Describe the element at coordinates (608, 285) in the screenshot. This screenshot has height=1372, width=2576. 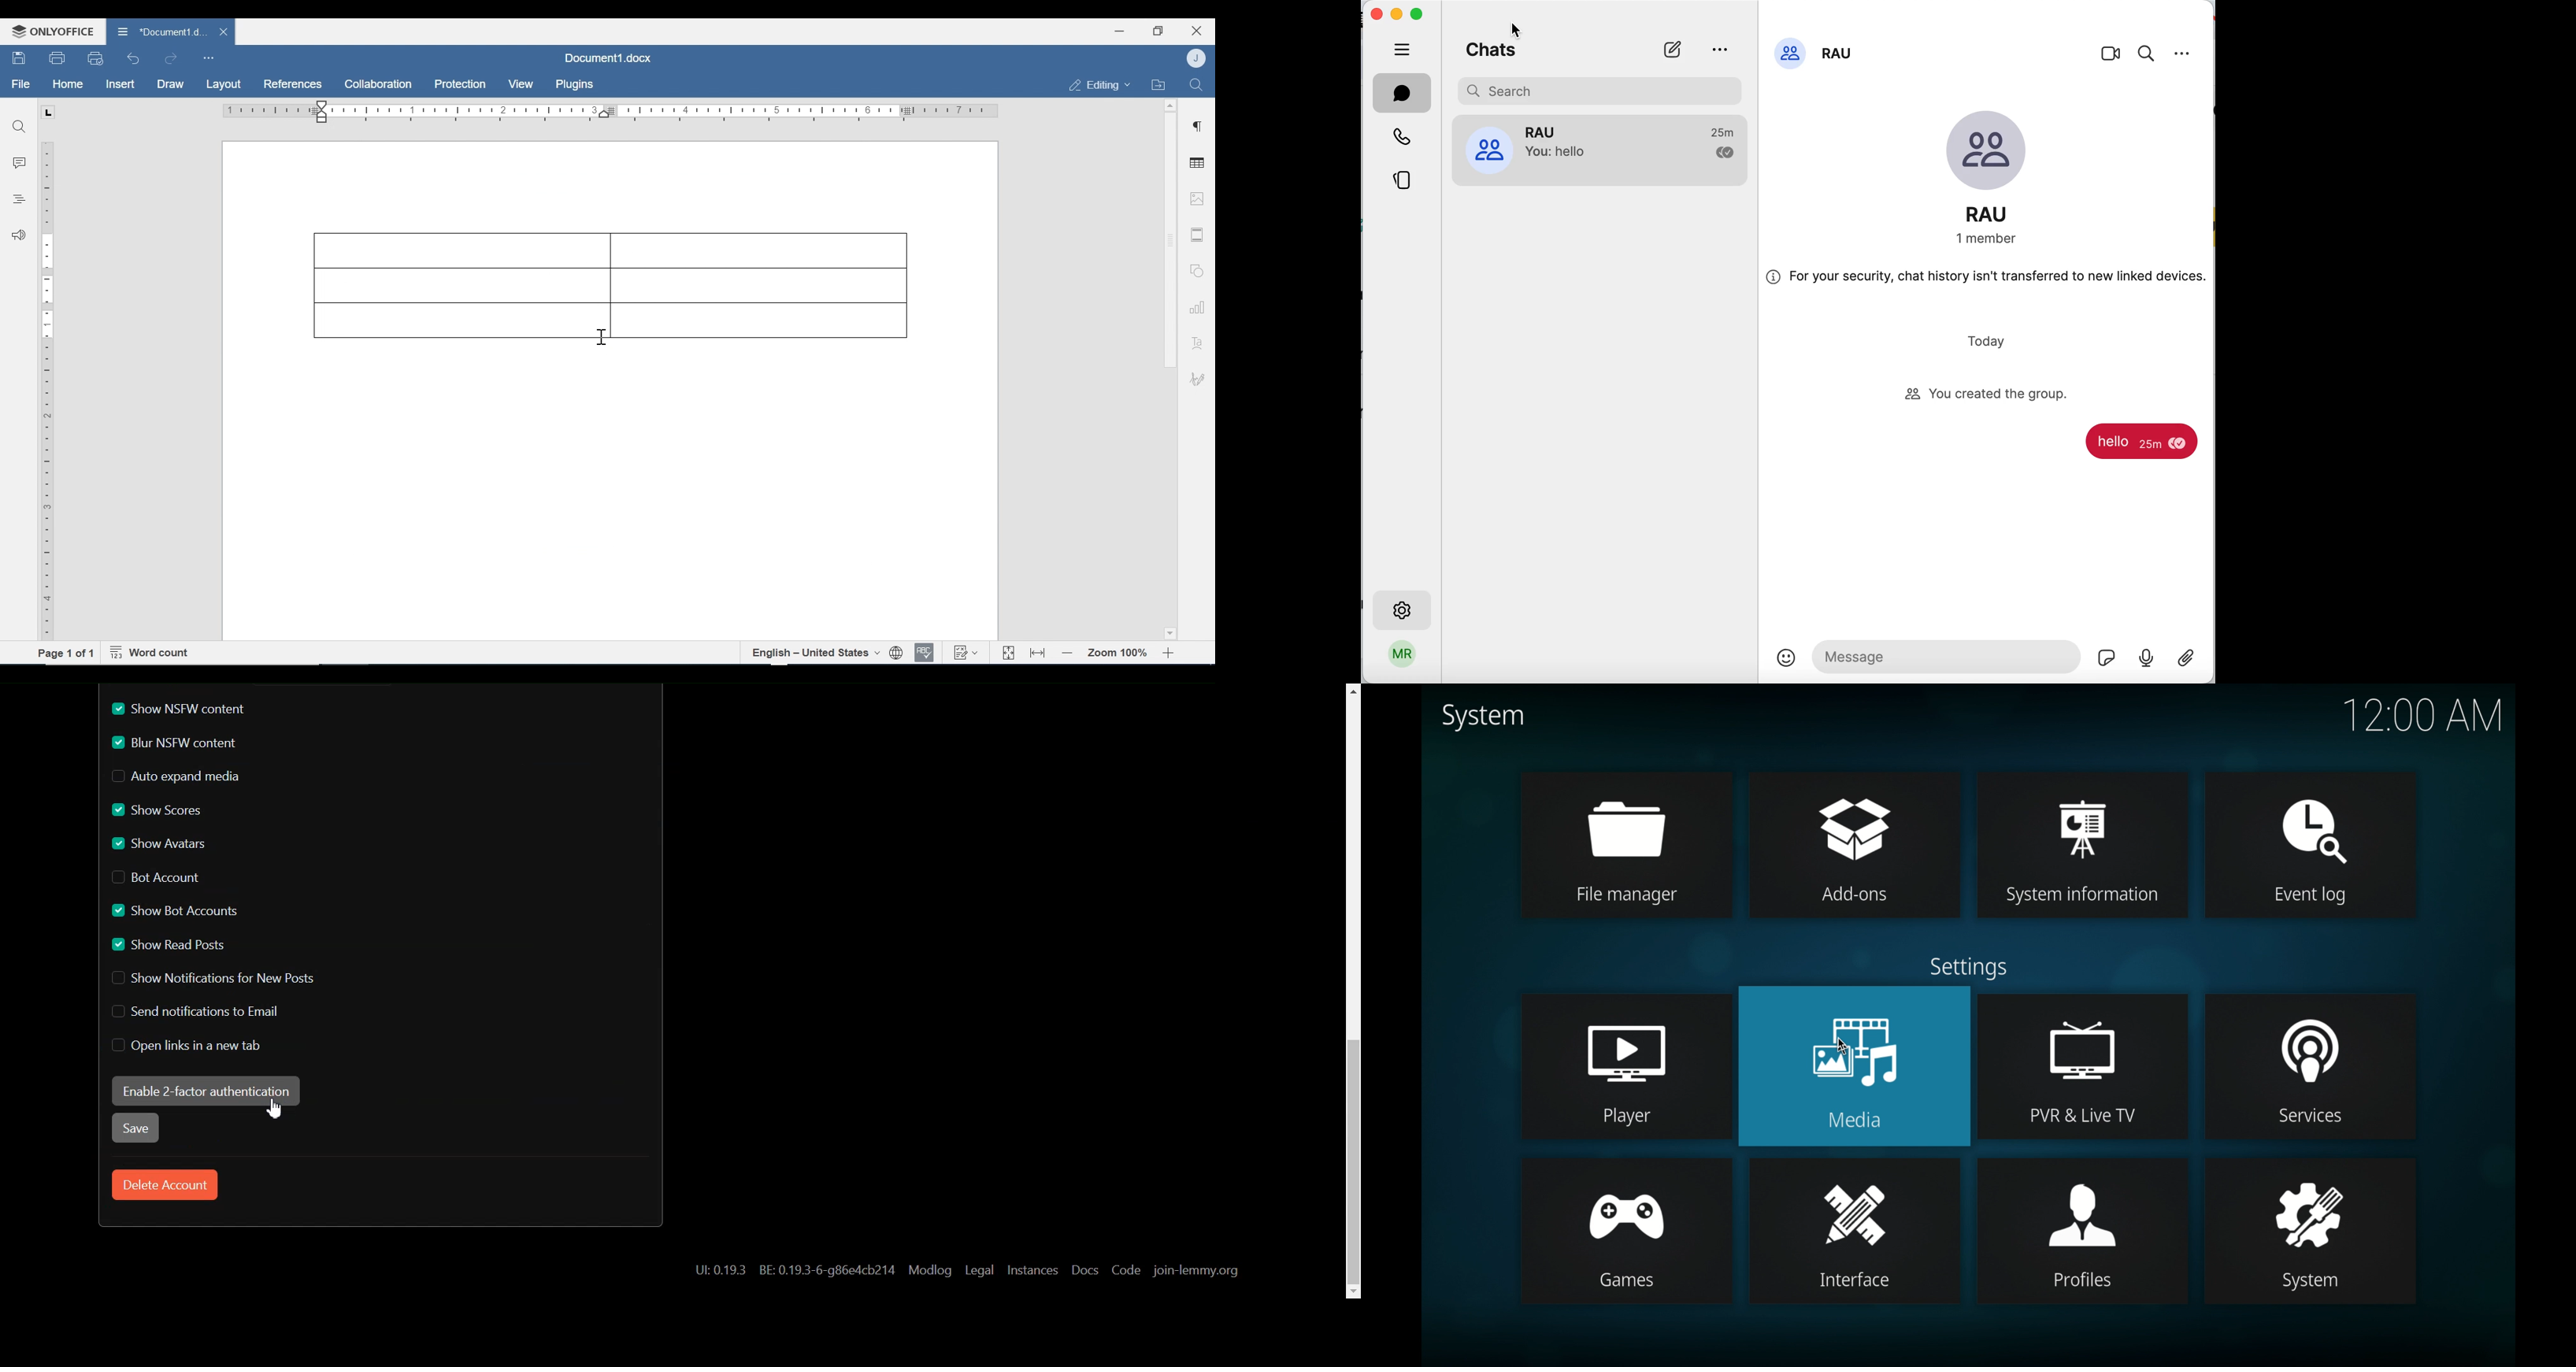
I see `Formatted table` at that location.